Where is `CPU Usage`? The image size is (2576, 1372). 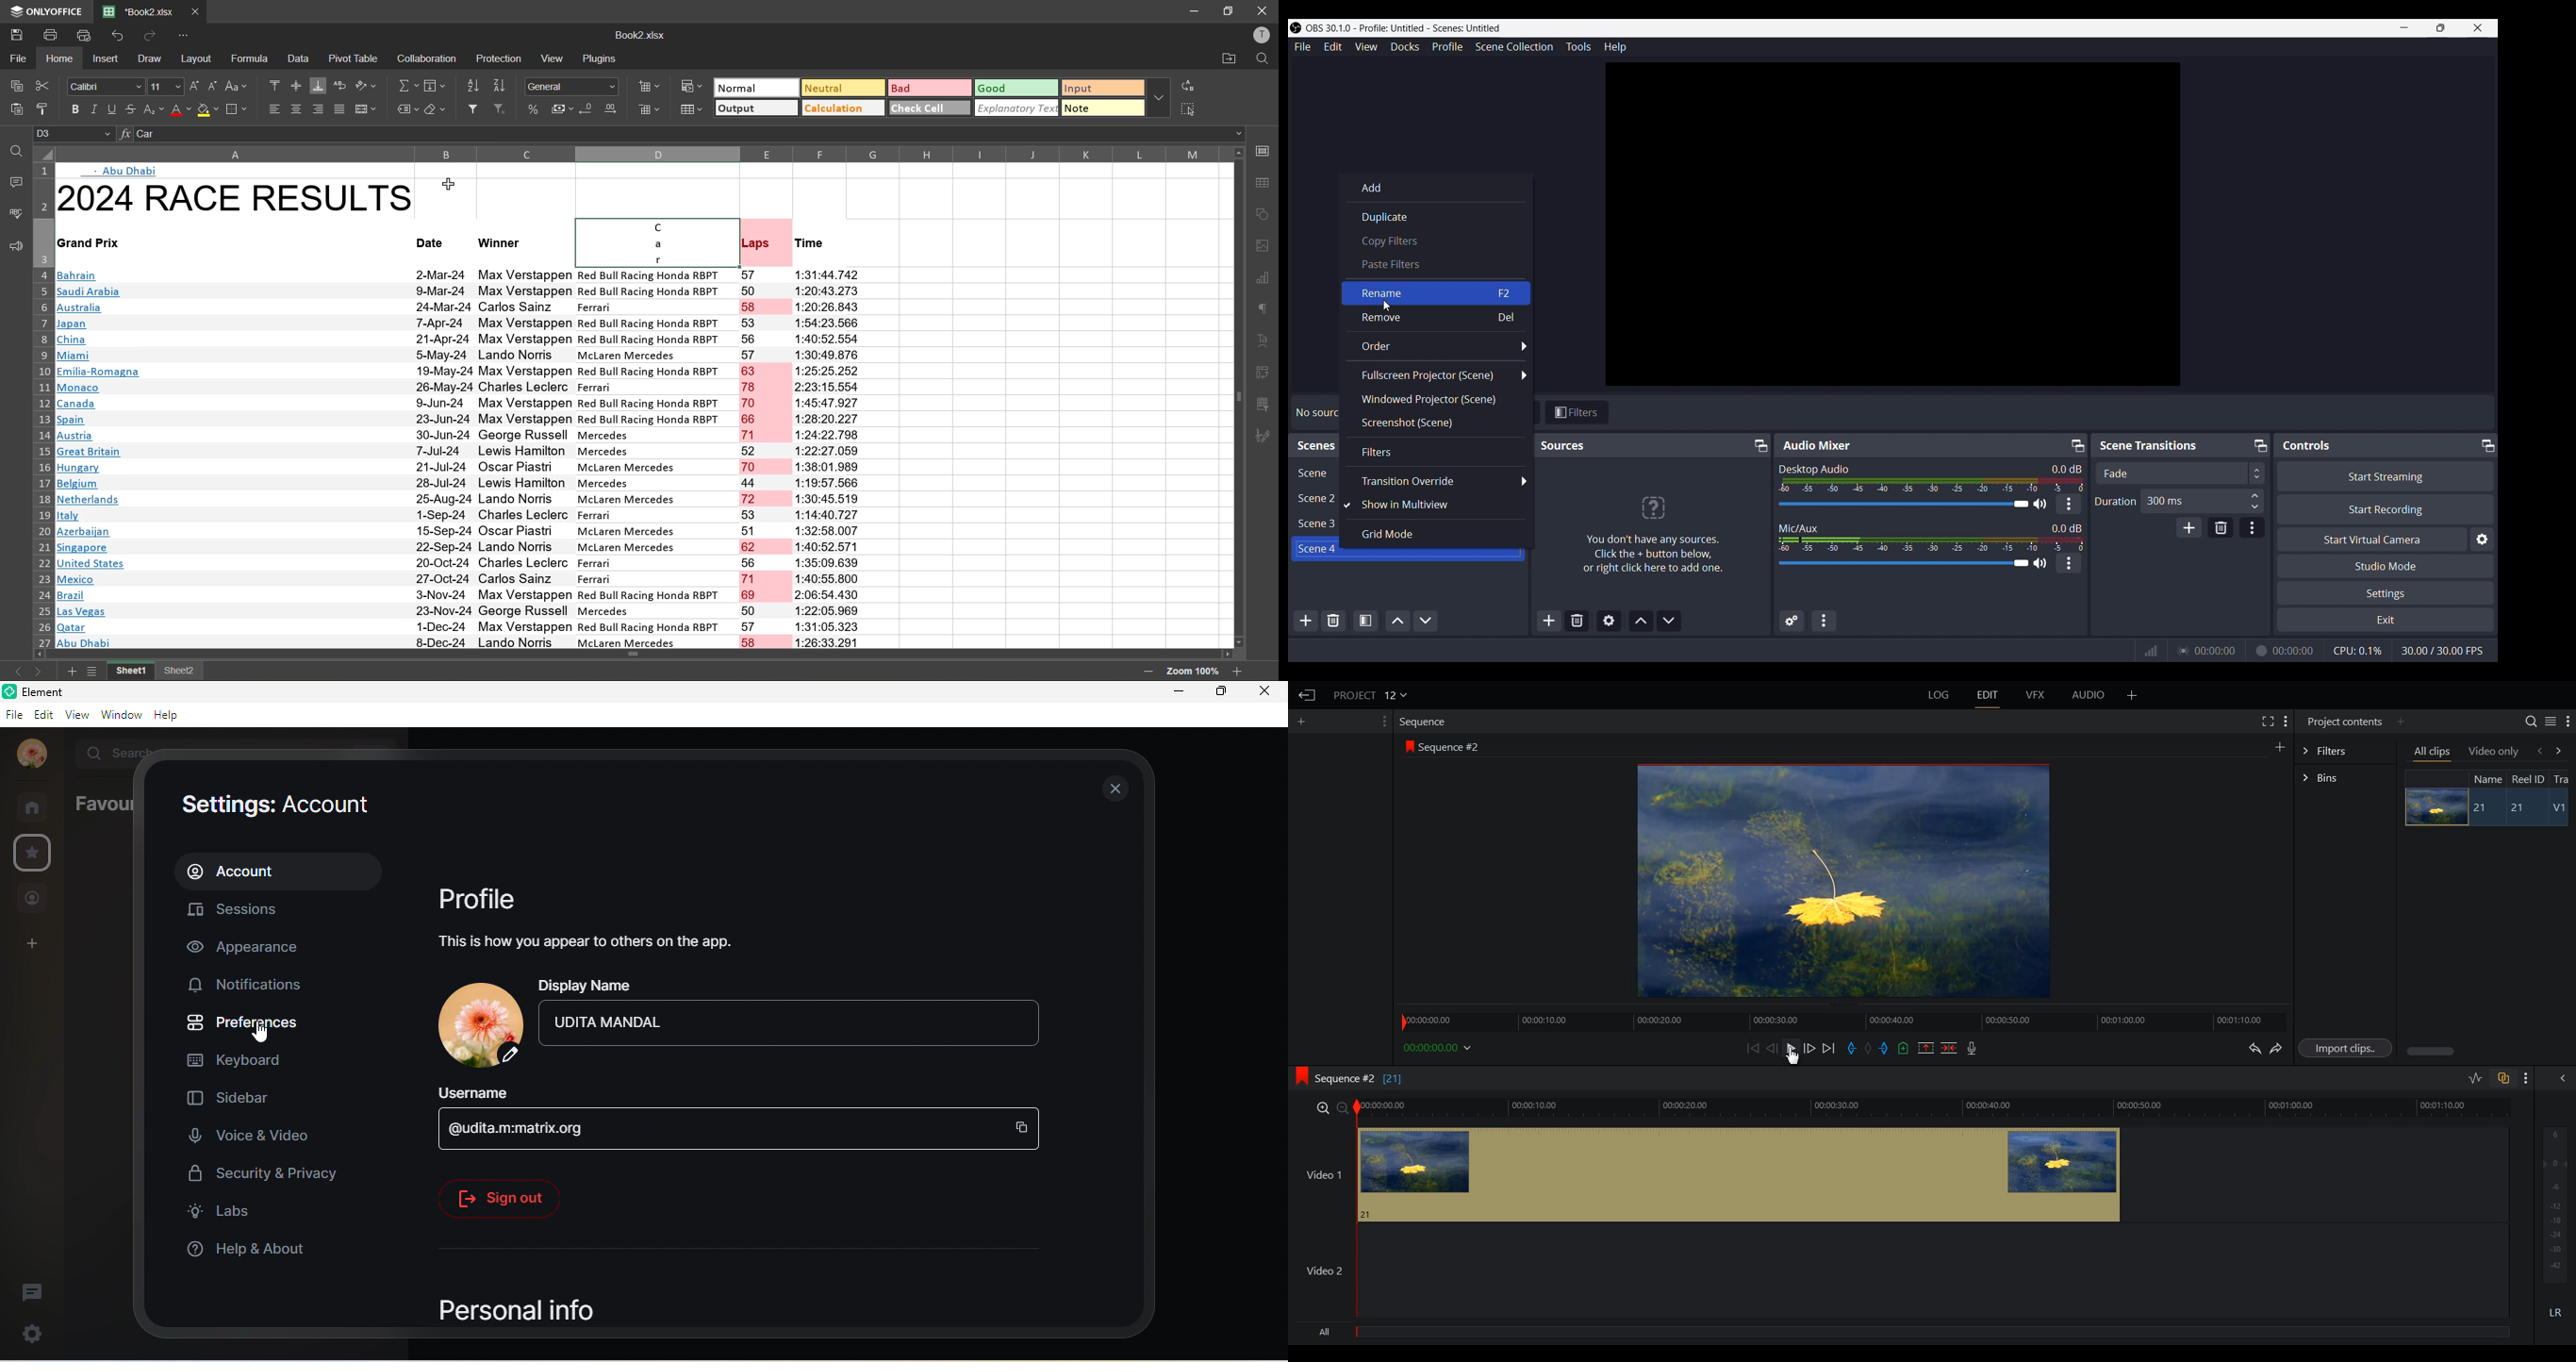 CPU Usage is located at coordinates (2359, 650).